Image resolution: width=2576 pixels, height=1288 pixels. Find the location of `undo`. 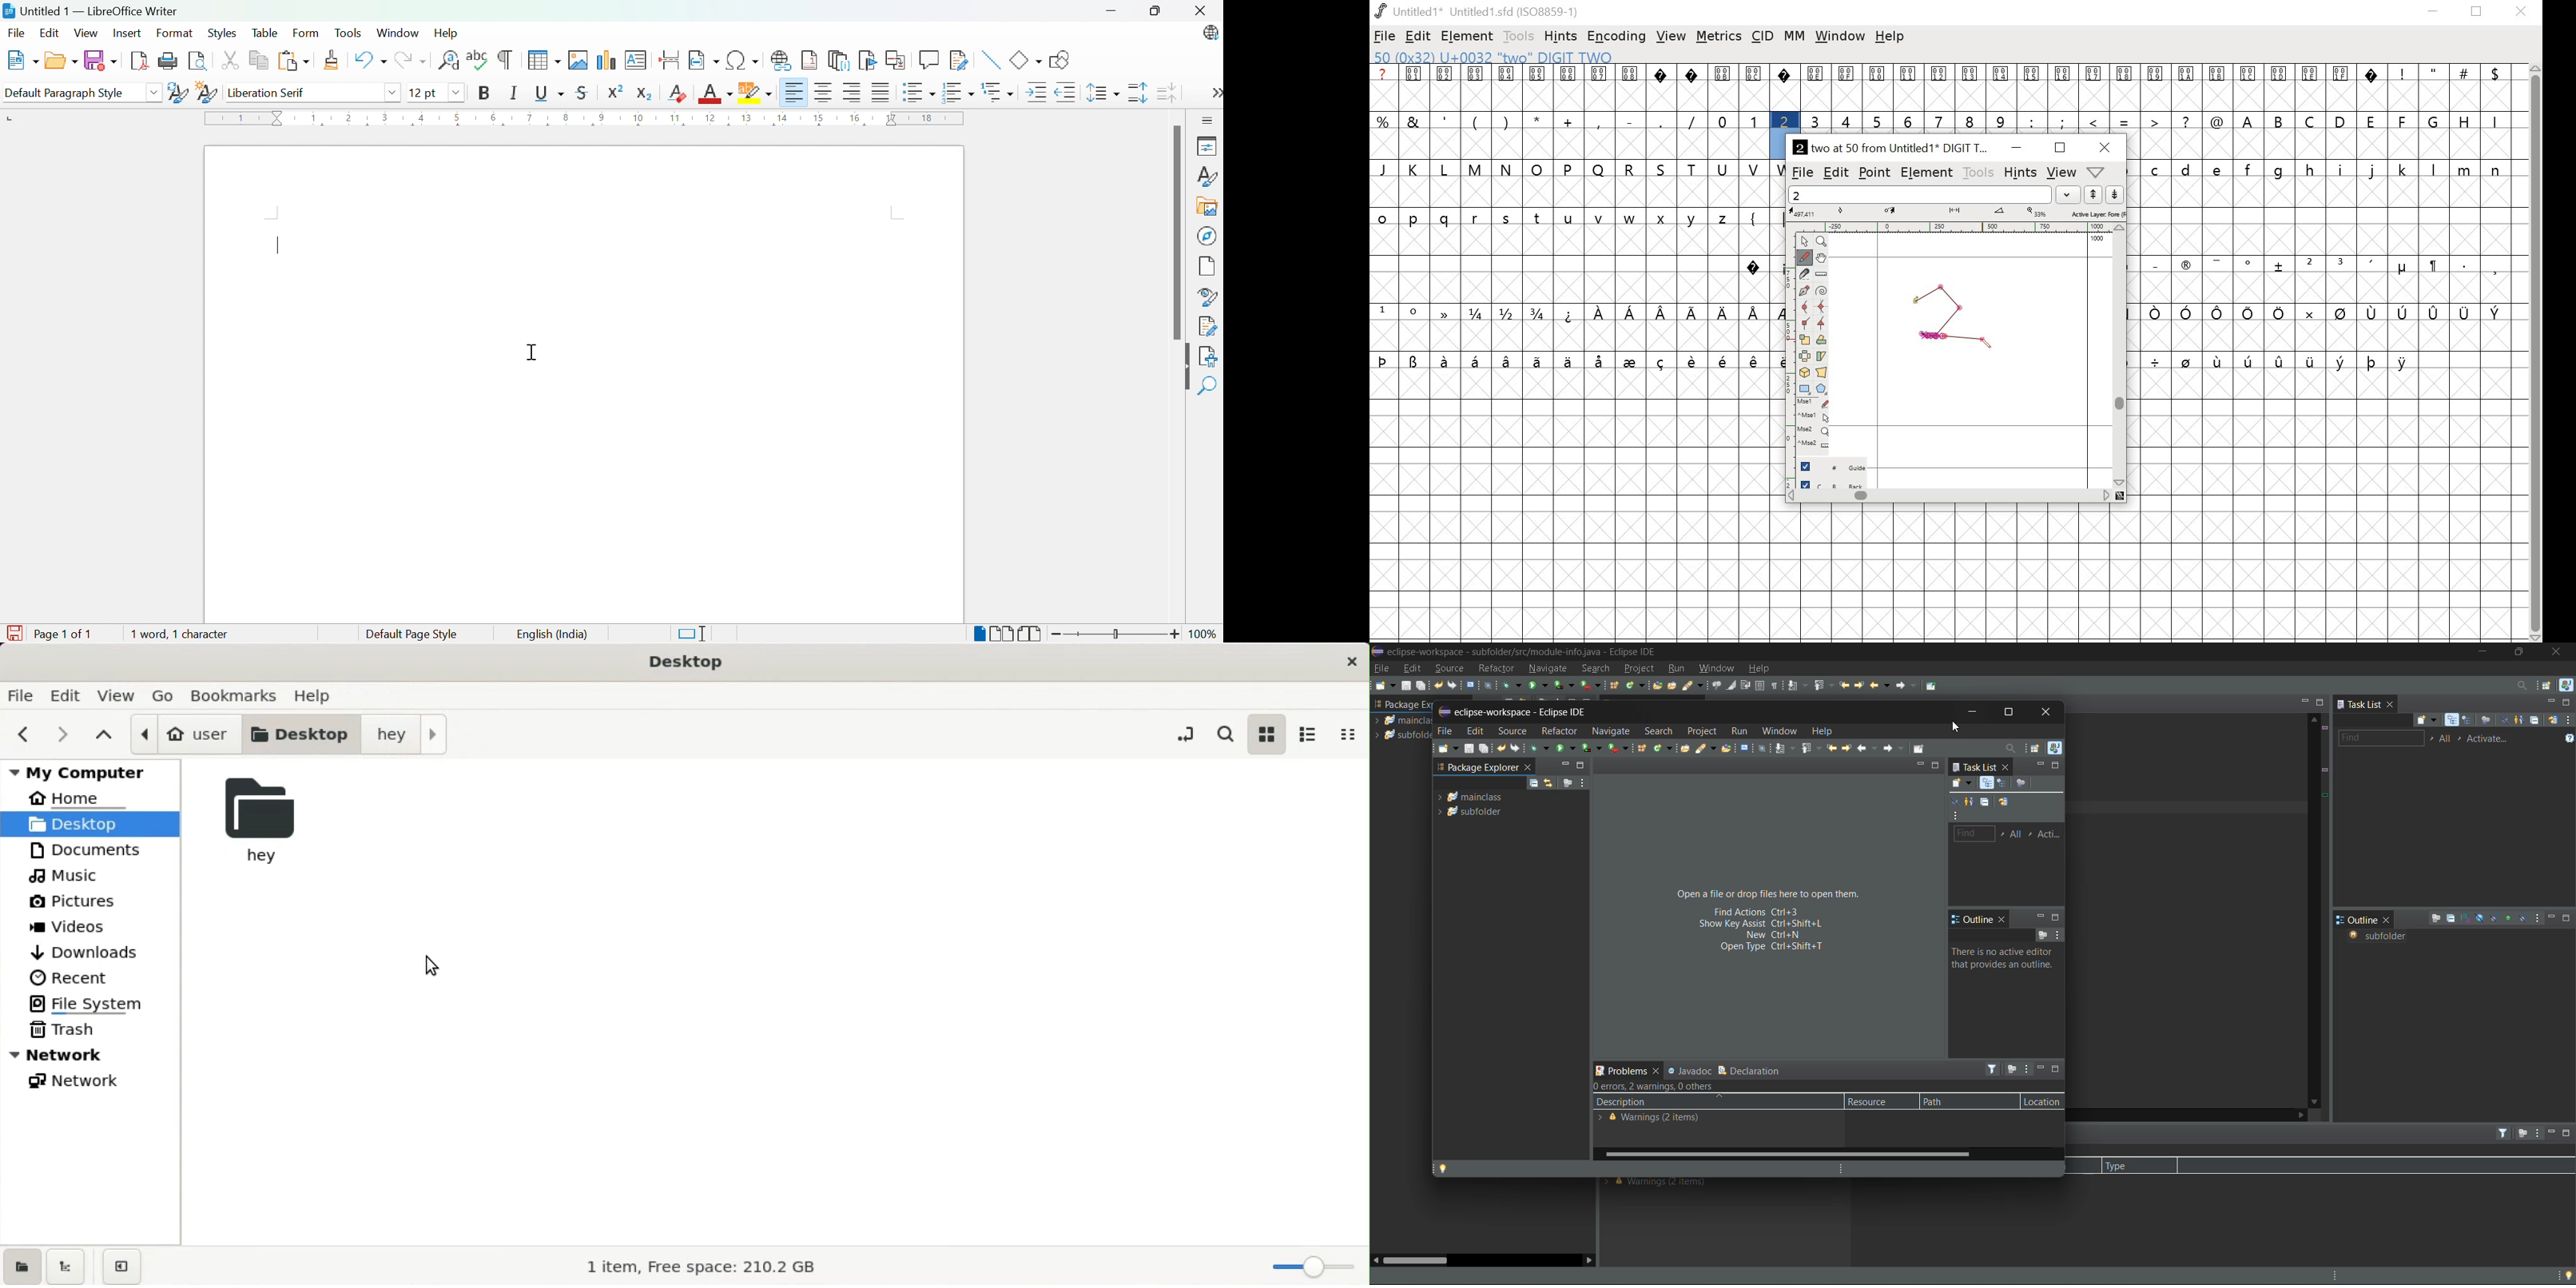

undo is located at coordinates (1439, 686).